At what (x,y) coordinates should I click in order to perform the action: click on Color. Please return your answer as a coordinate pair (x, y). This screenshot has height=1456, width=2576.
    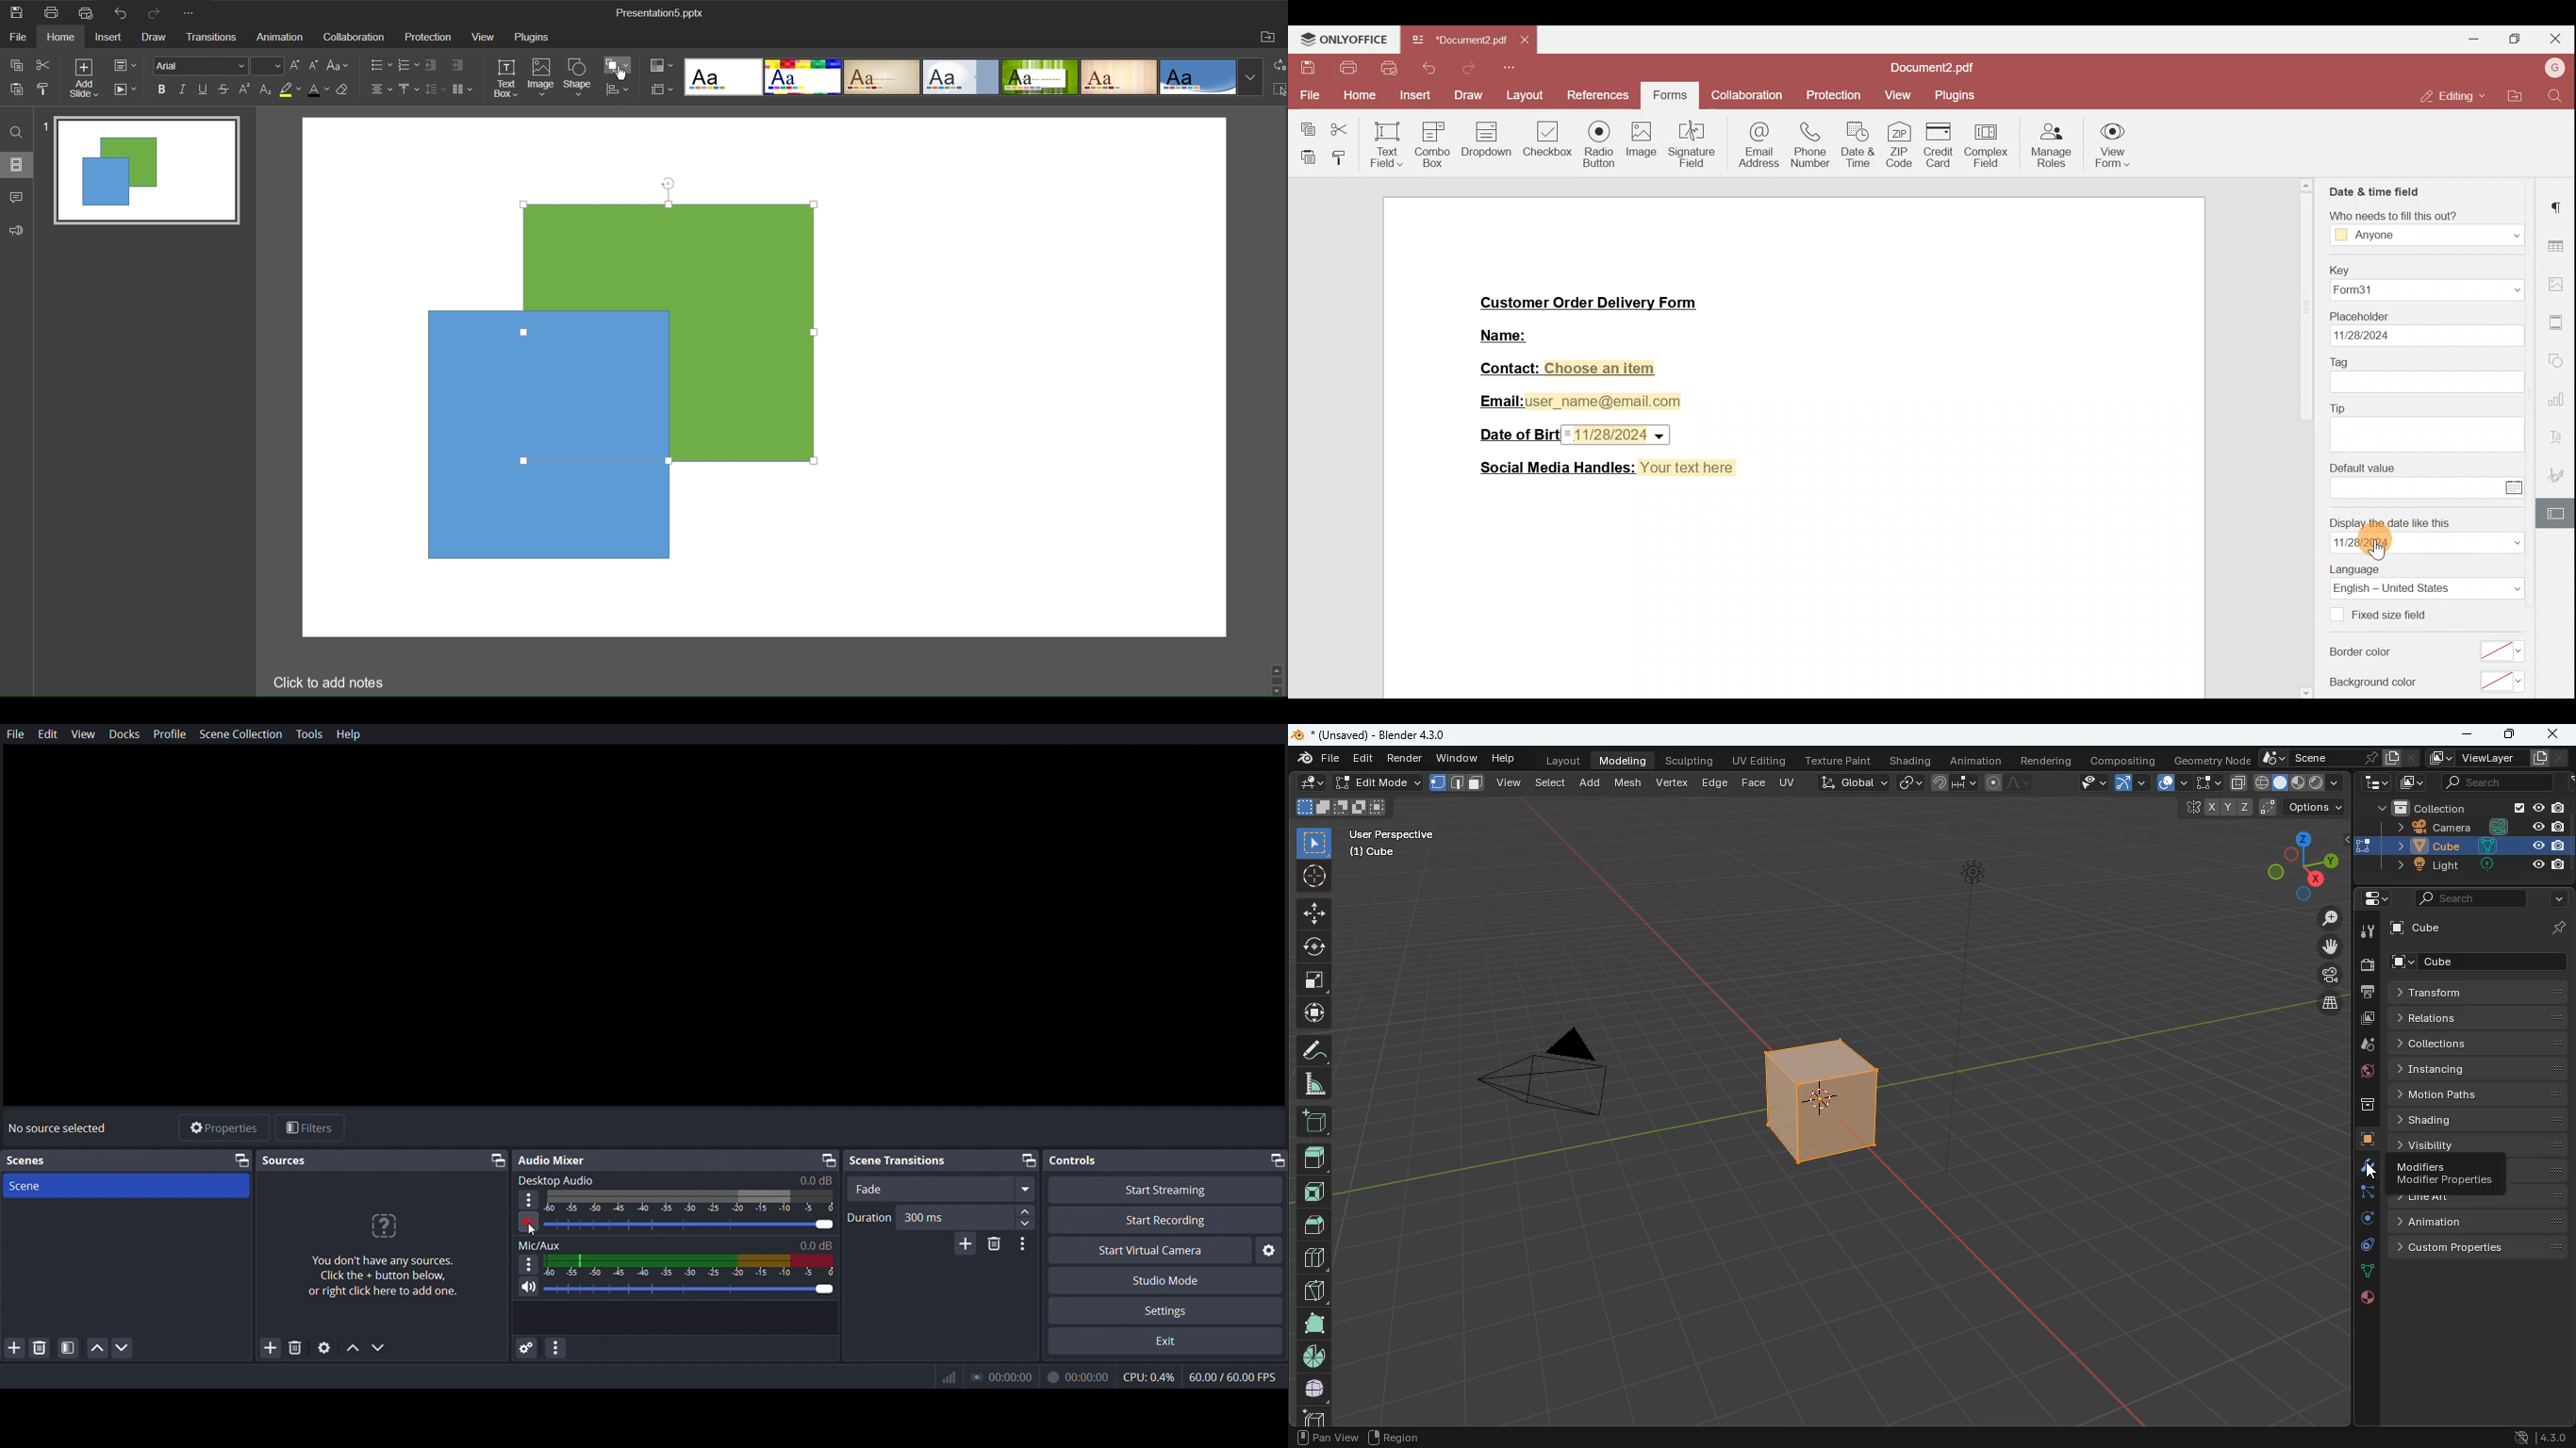
    Looking at the image, I should click on (661, 67).